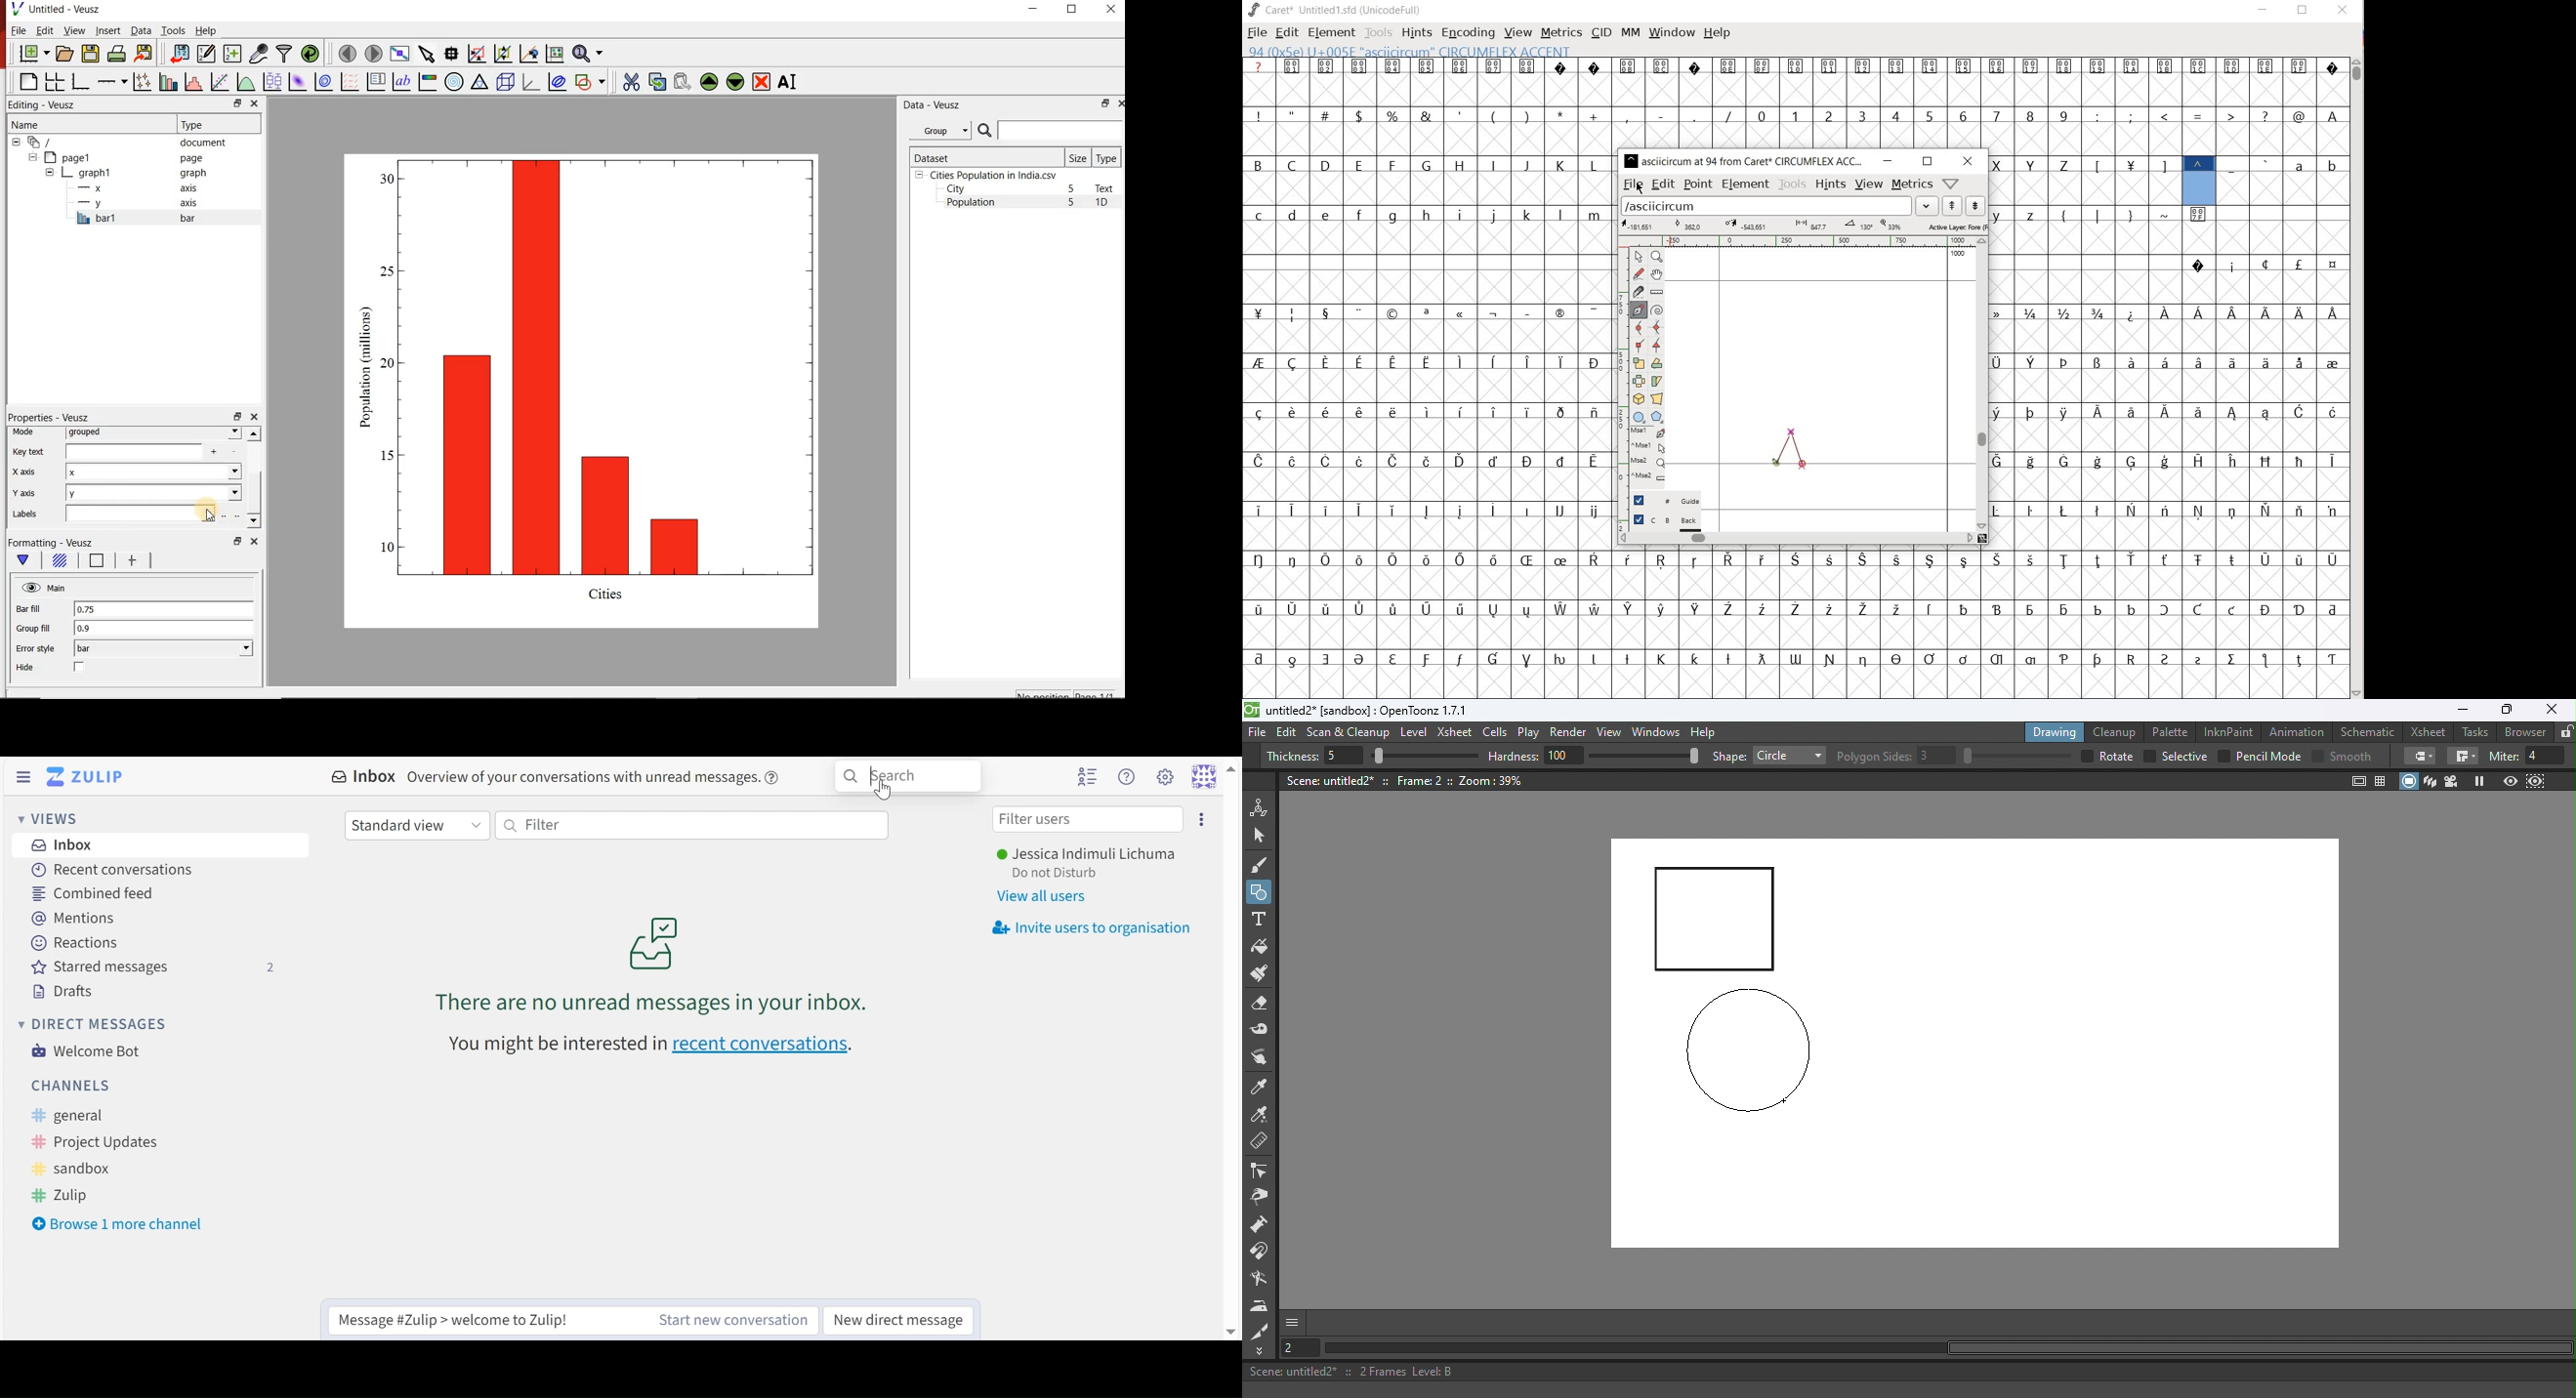 The image size is (2576, 1400). I want to click on Welcome Bot, so click(86, 1051).